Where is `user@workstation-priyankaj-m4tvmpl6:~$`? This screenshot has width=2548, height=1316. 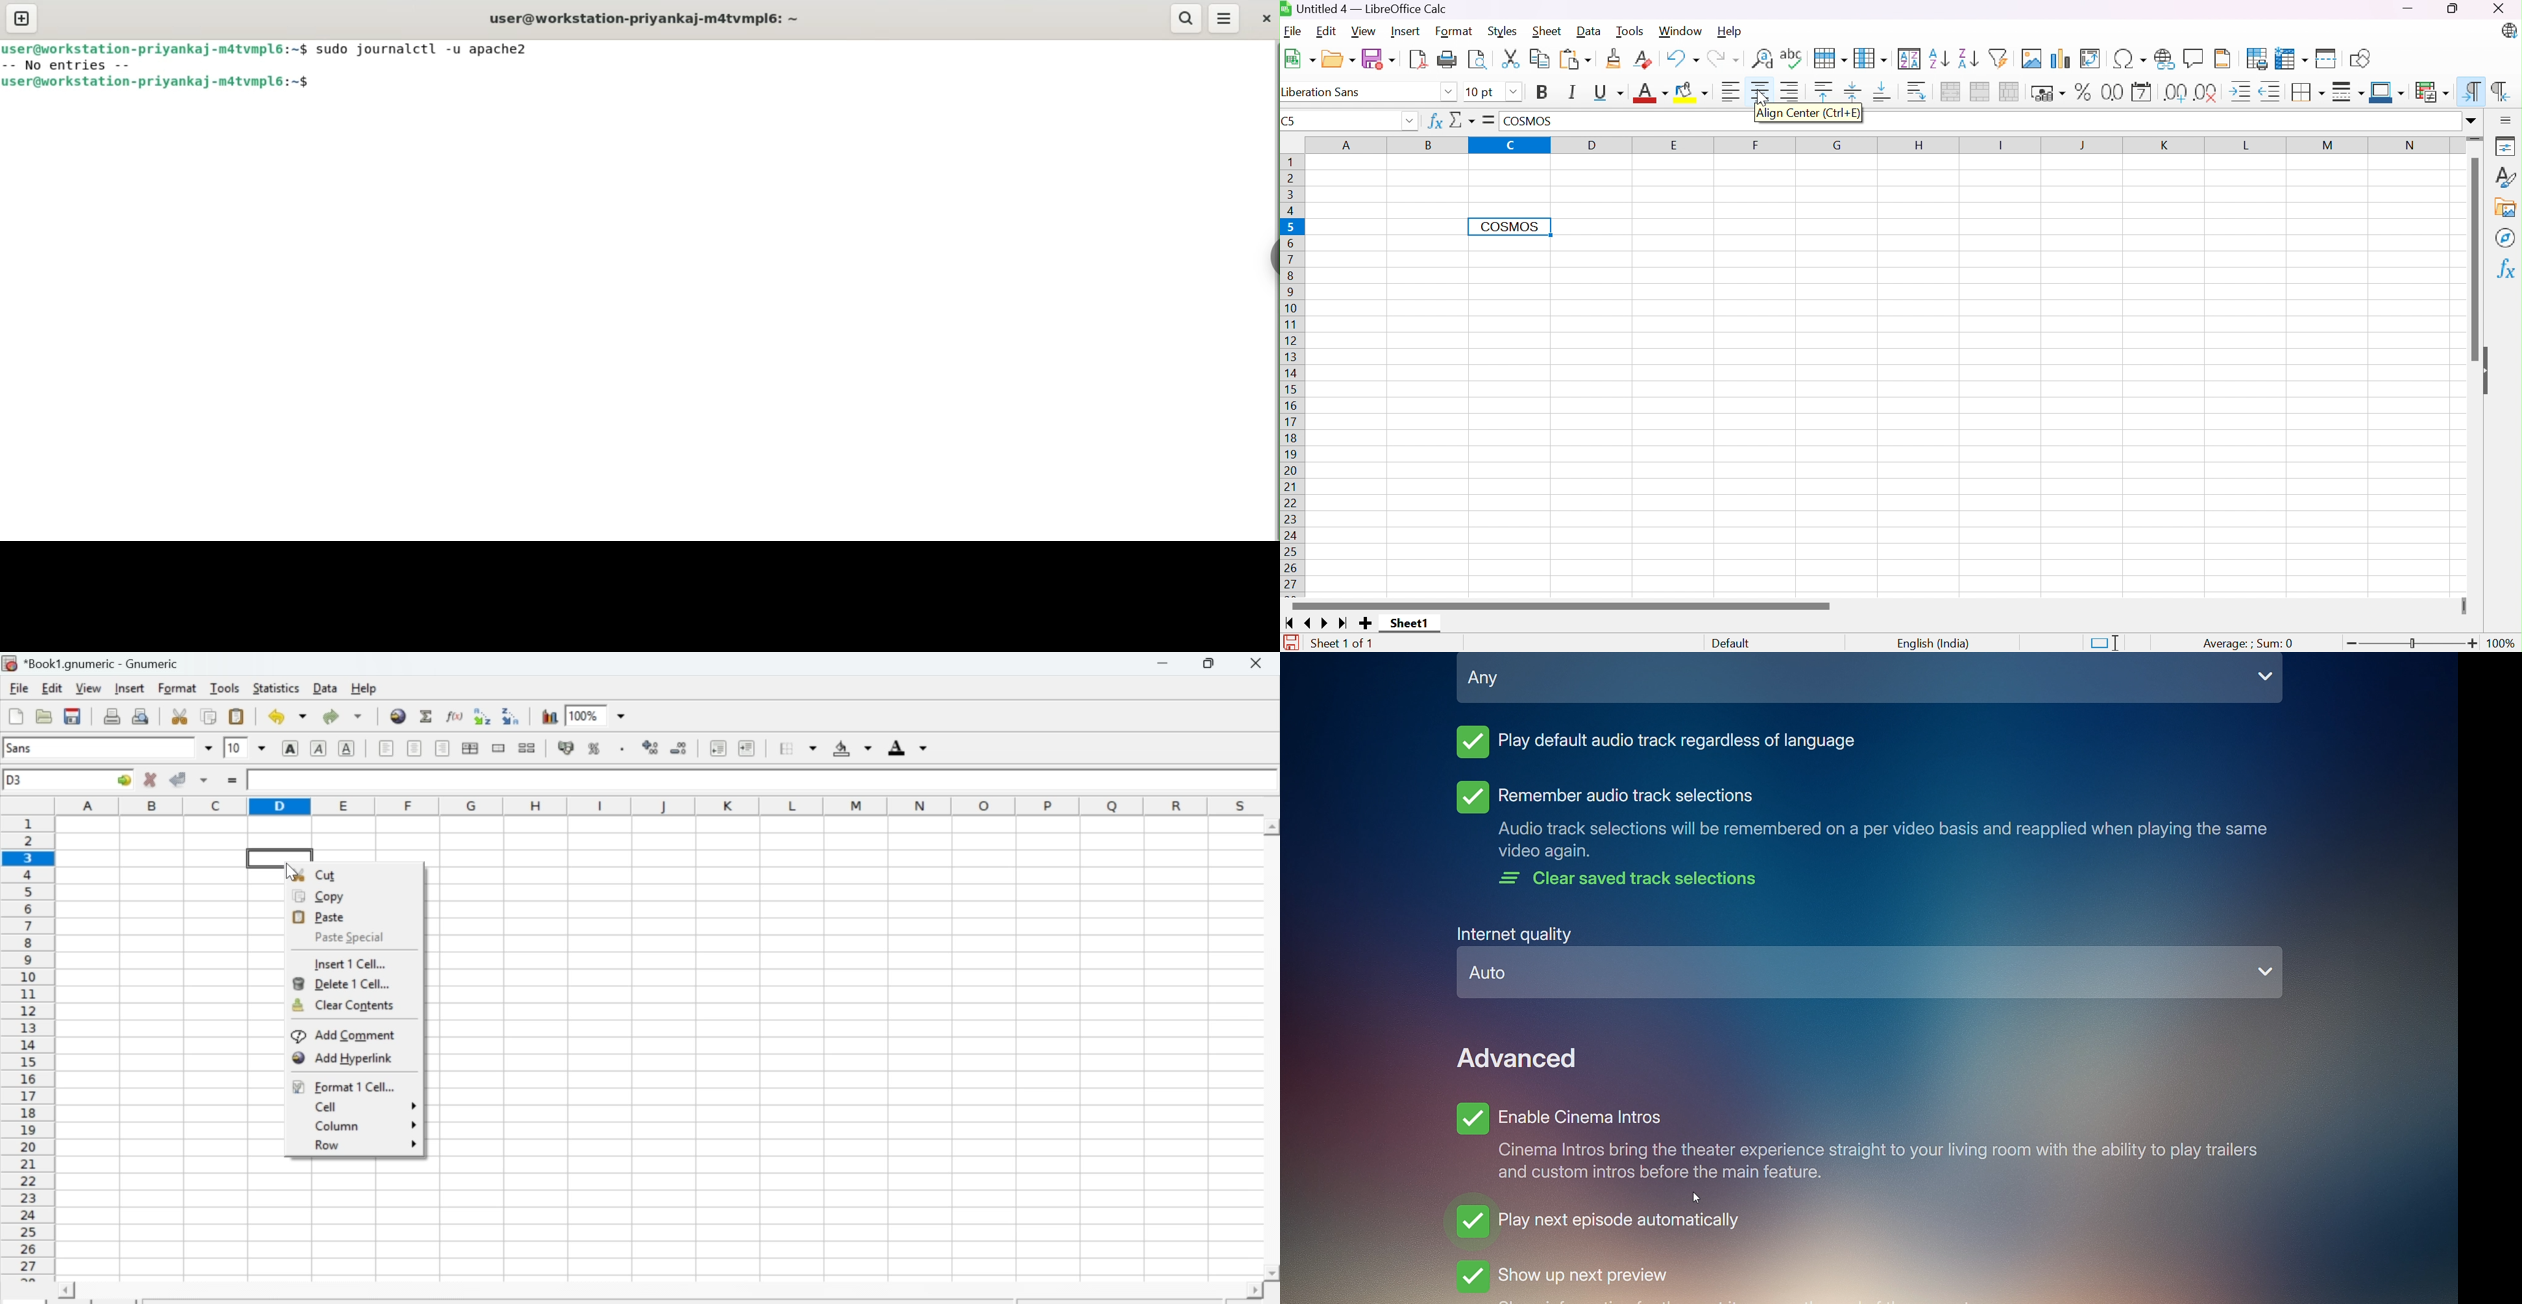
user@workstation-priyankaj-m4tvmpl6:~$ is located at coordinates (162, 83).